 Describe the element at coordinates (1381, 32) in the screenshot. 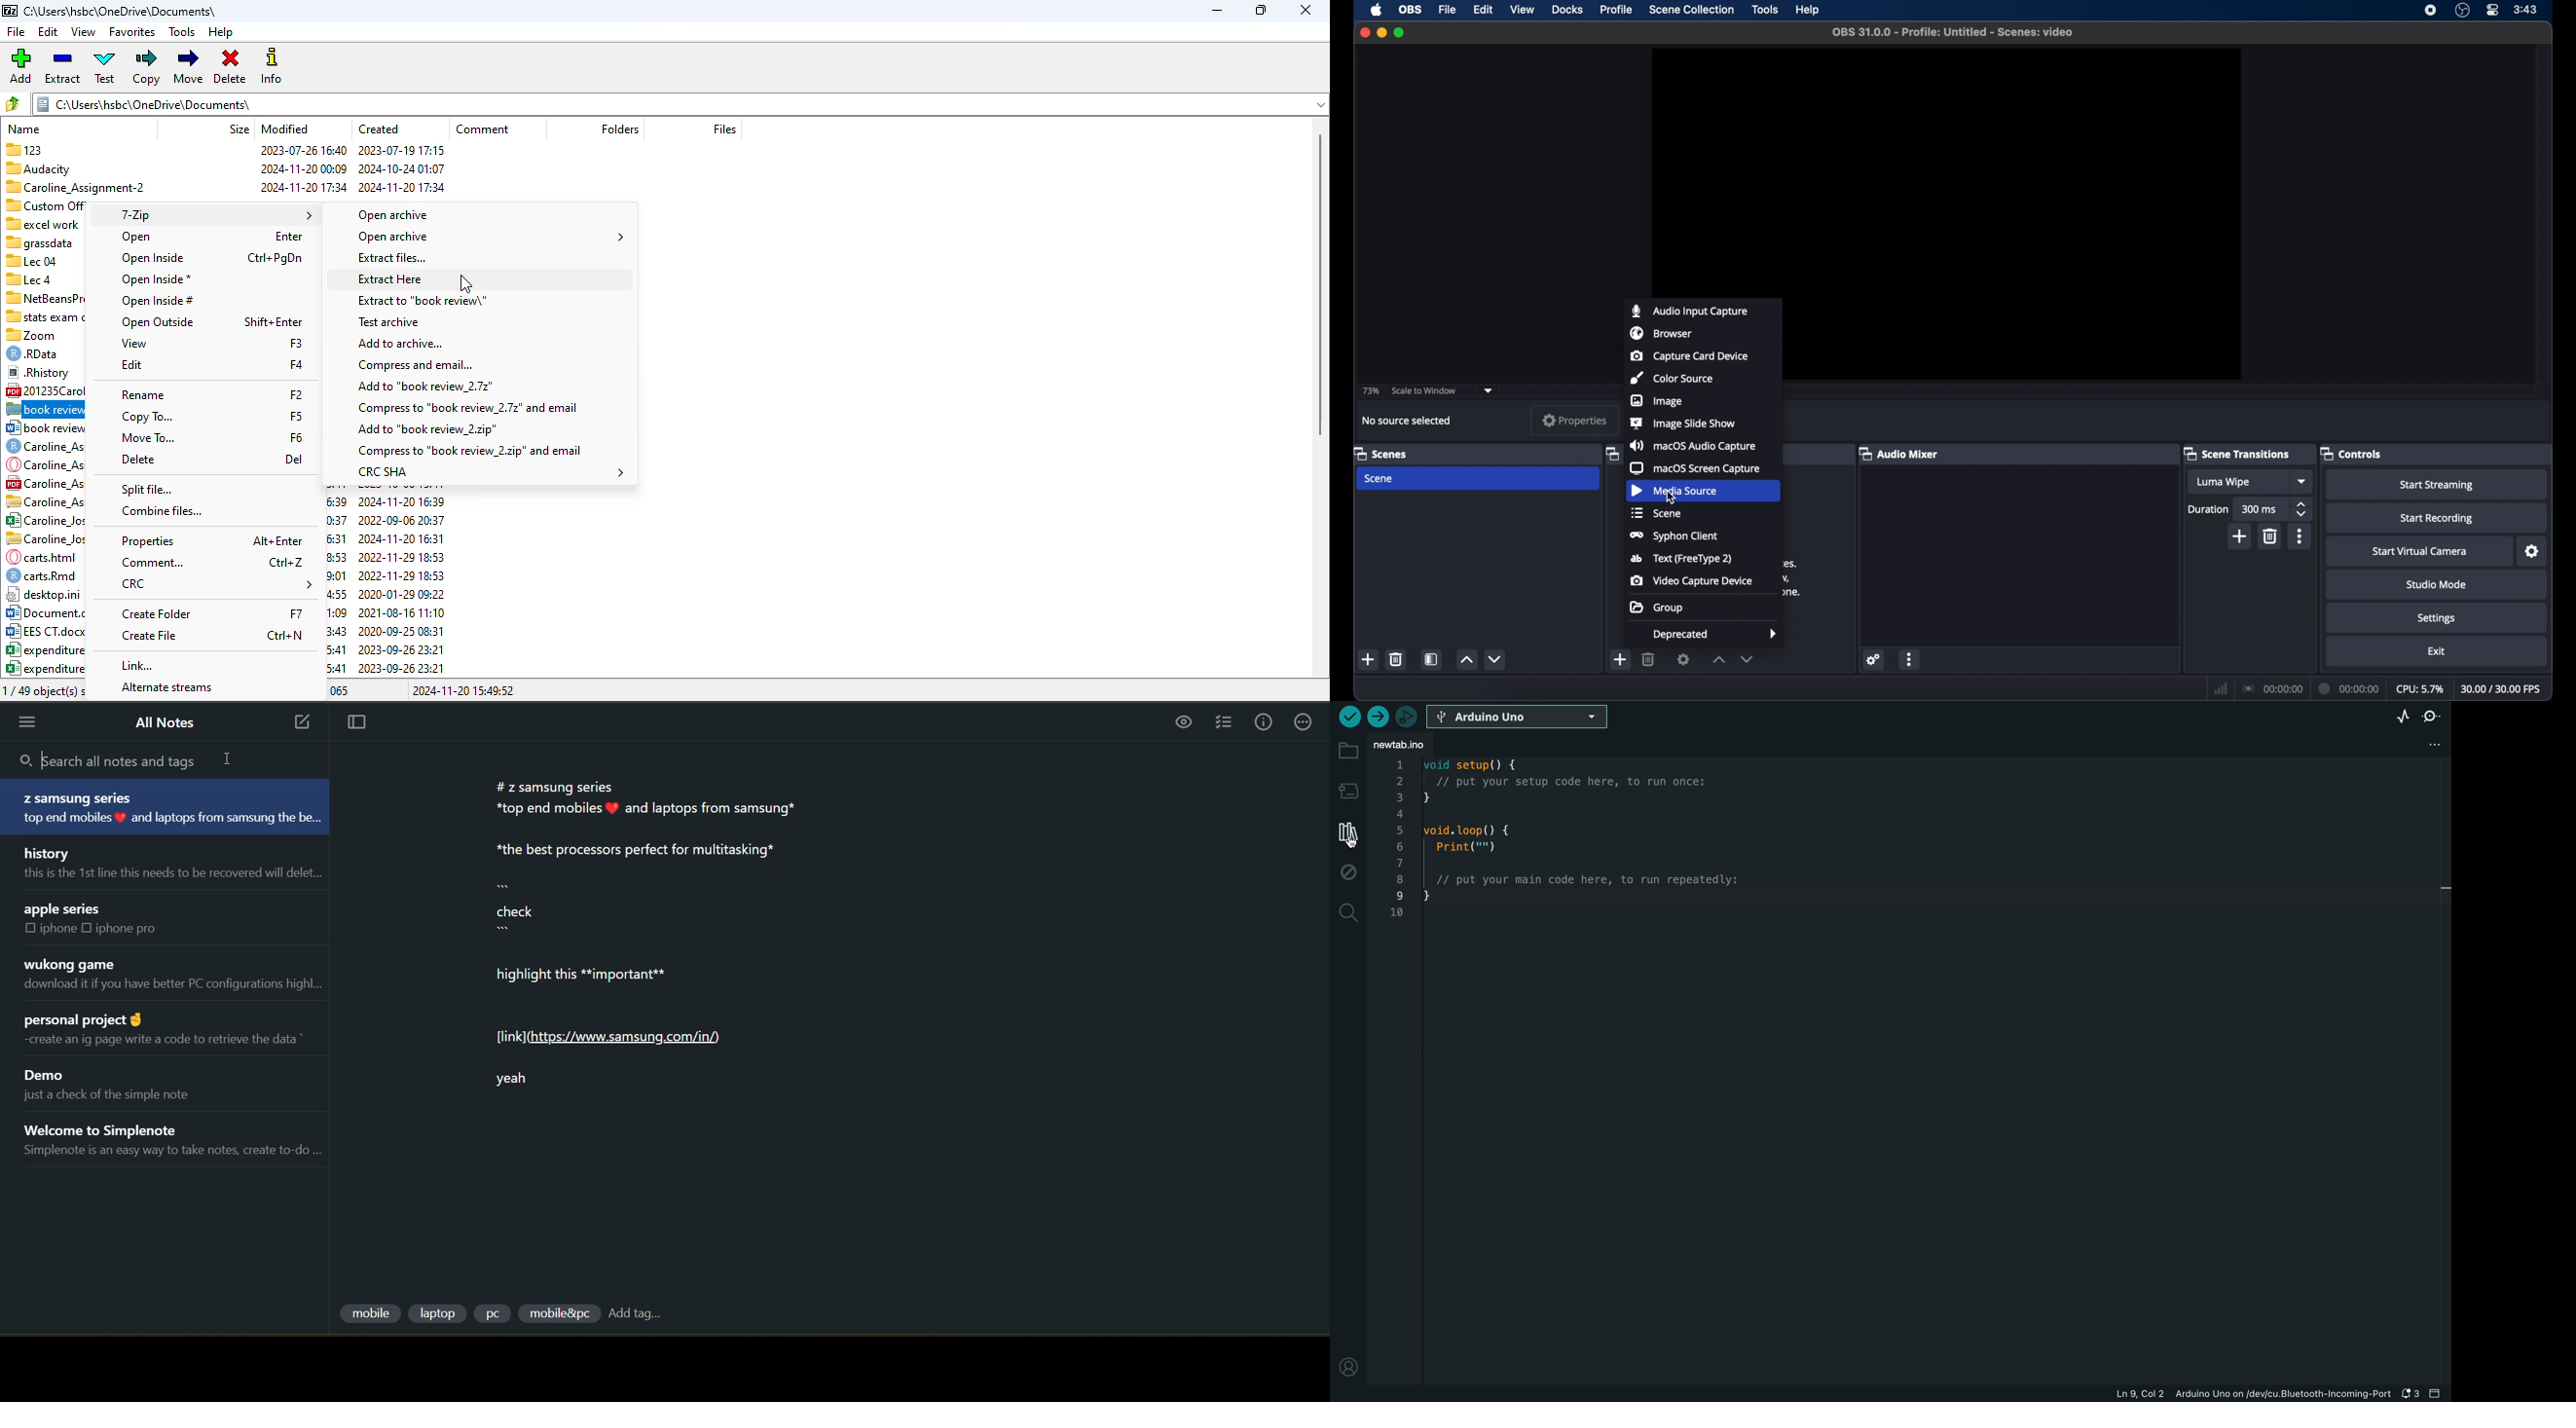

I see `minimize` at that location.